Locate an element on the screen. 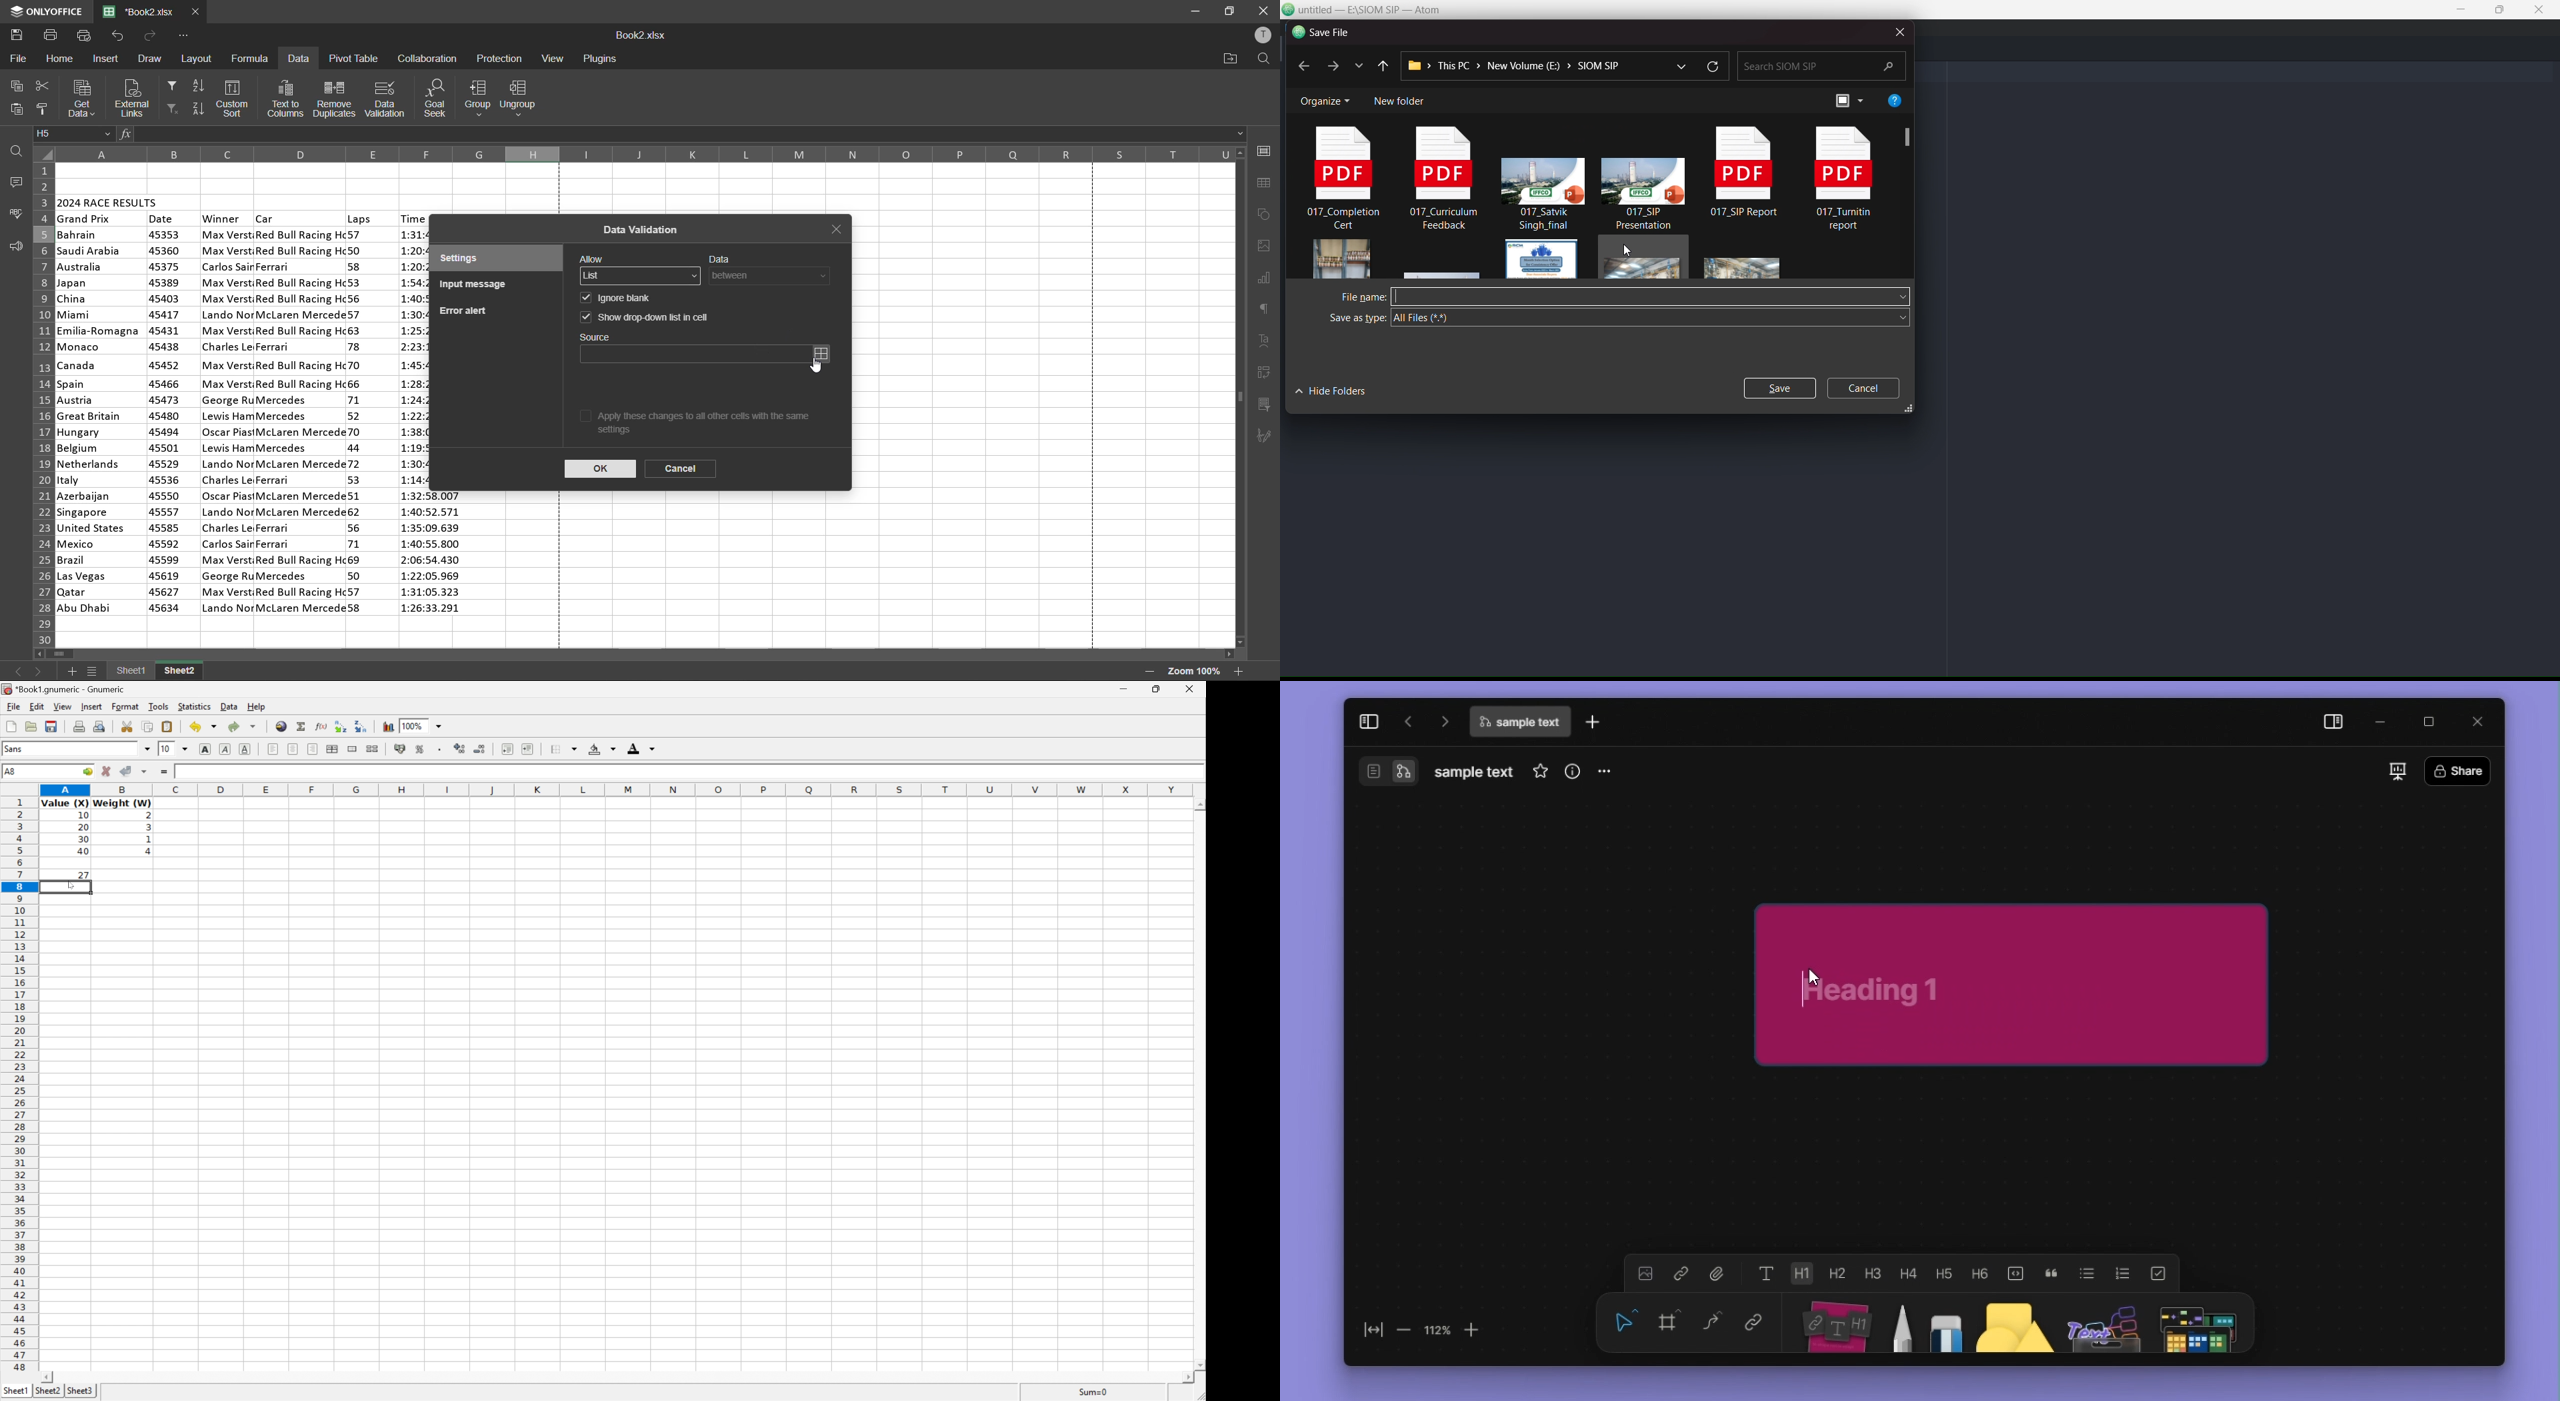  Drop Down is located at coordinates (186, 747).